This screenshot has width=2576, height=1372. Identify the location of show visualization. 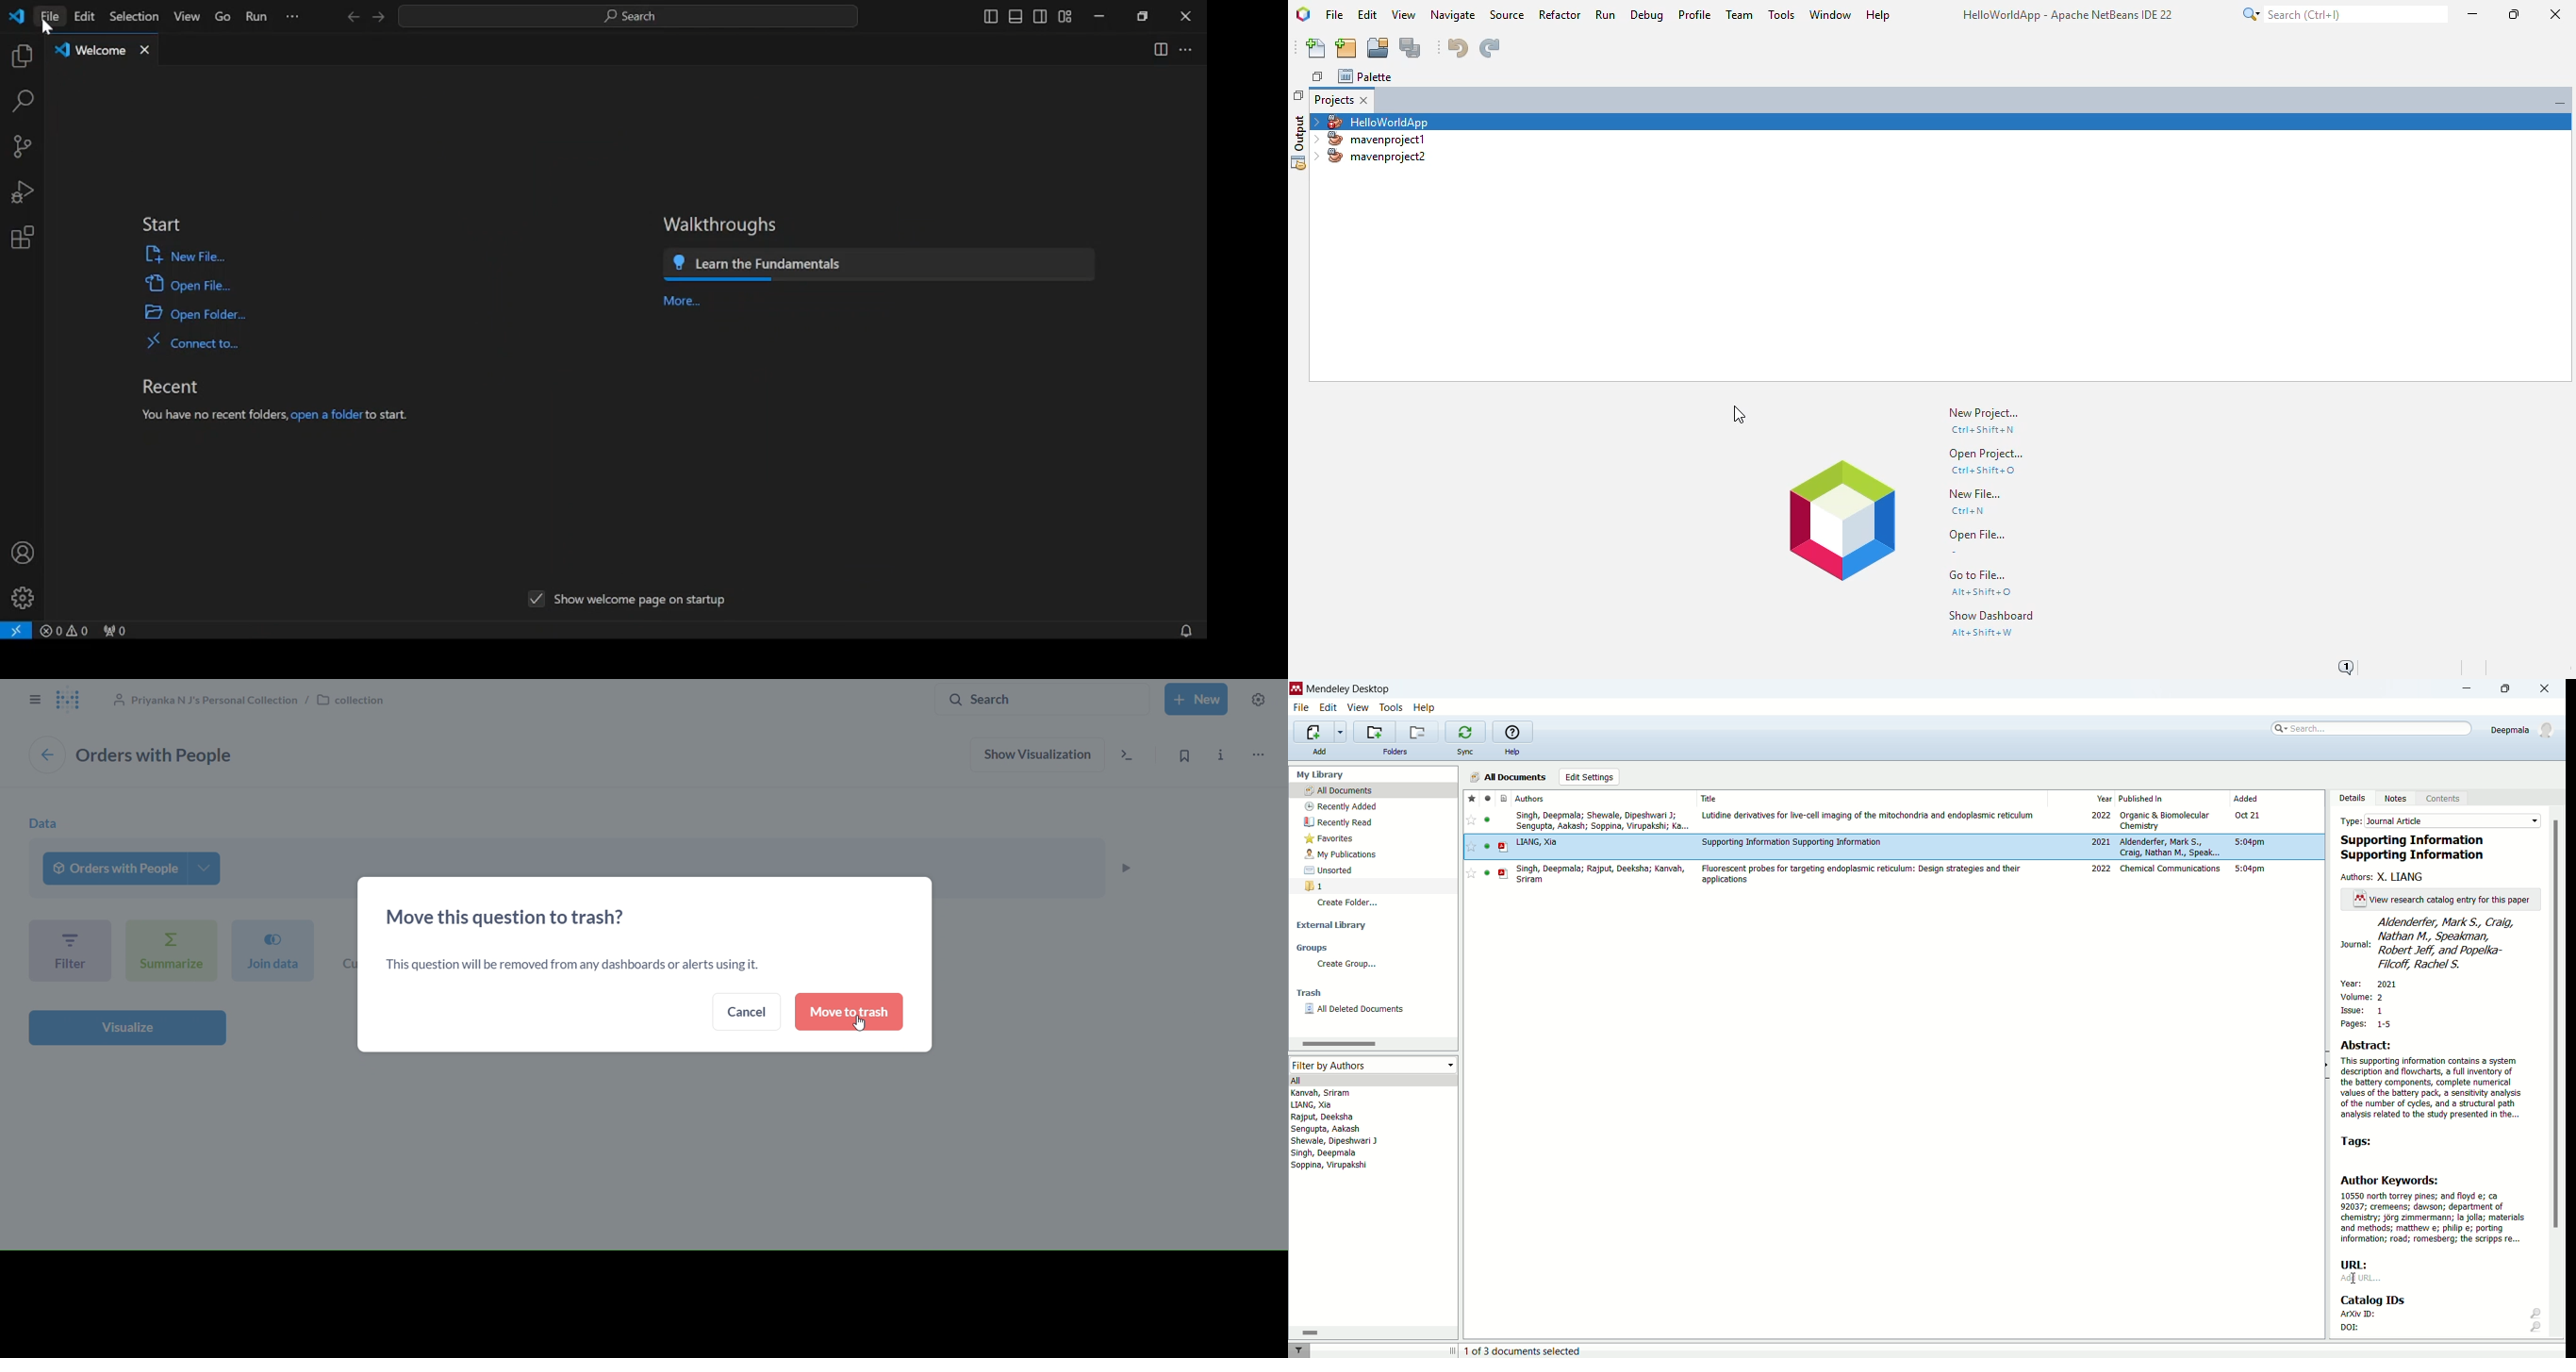
(1037, 754).